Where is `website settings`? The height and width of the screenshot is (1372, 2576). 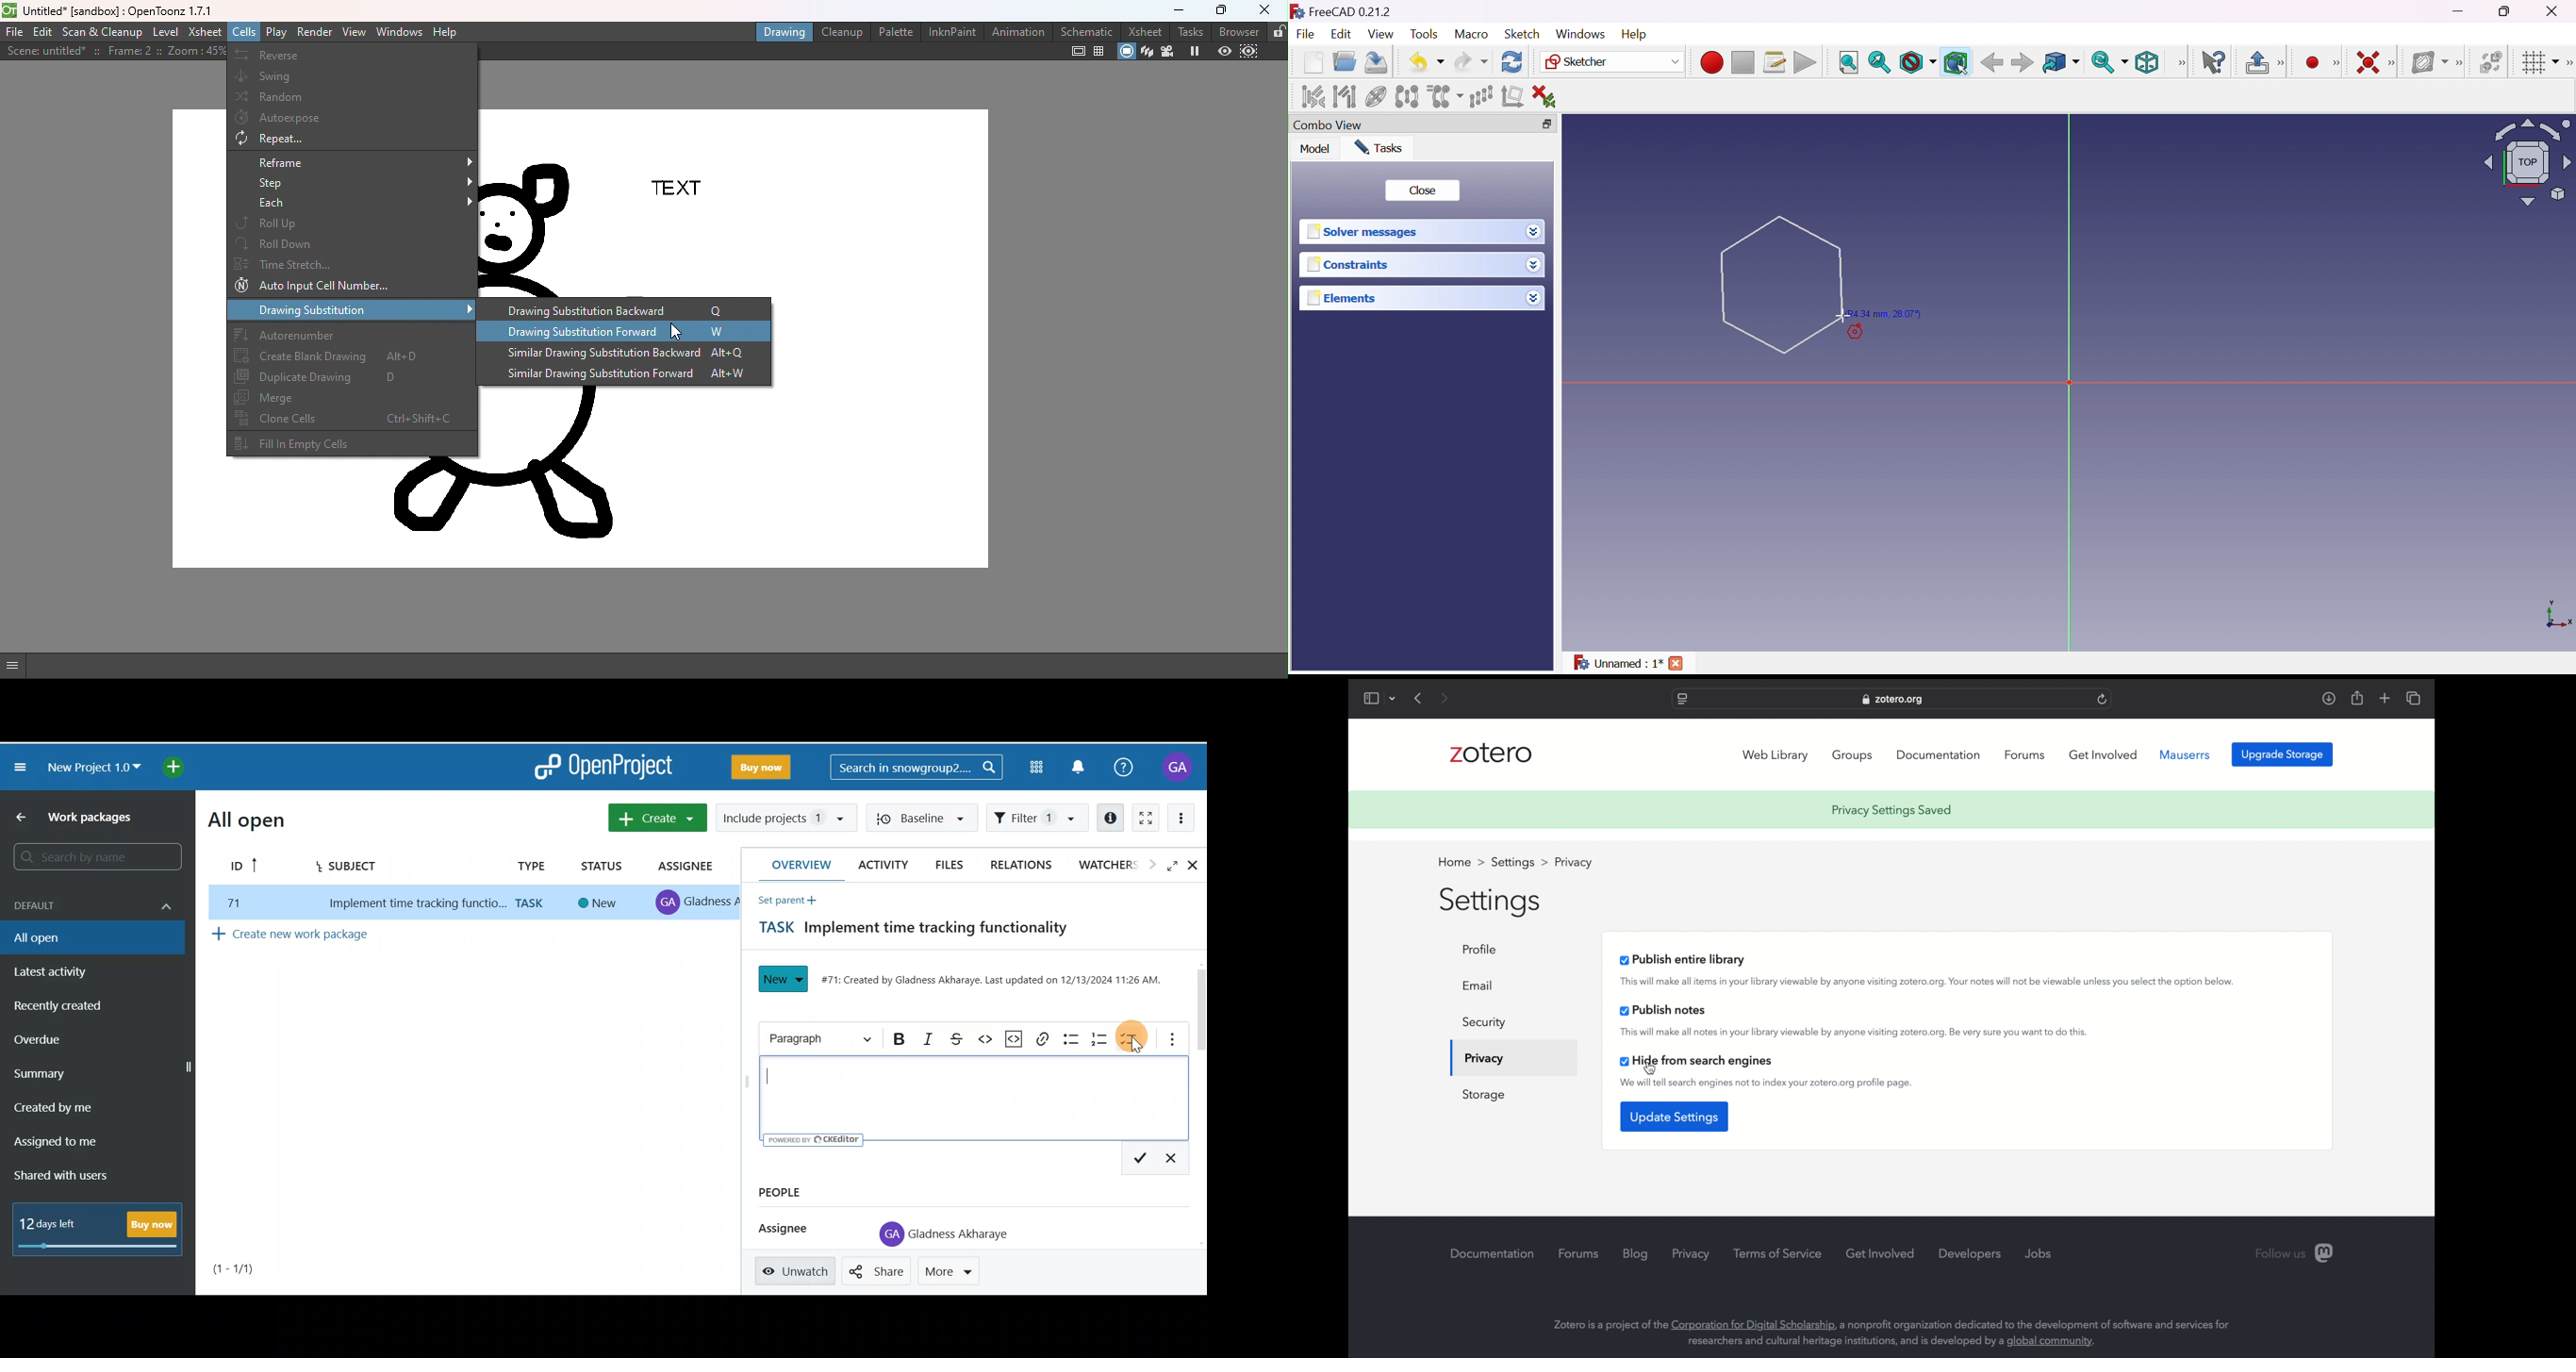
website settings is located at coordinates (1682, 700).